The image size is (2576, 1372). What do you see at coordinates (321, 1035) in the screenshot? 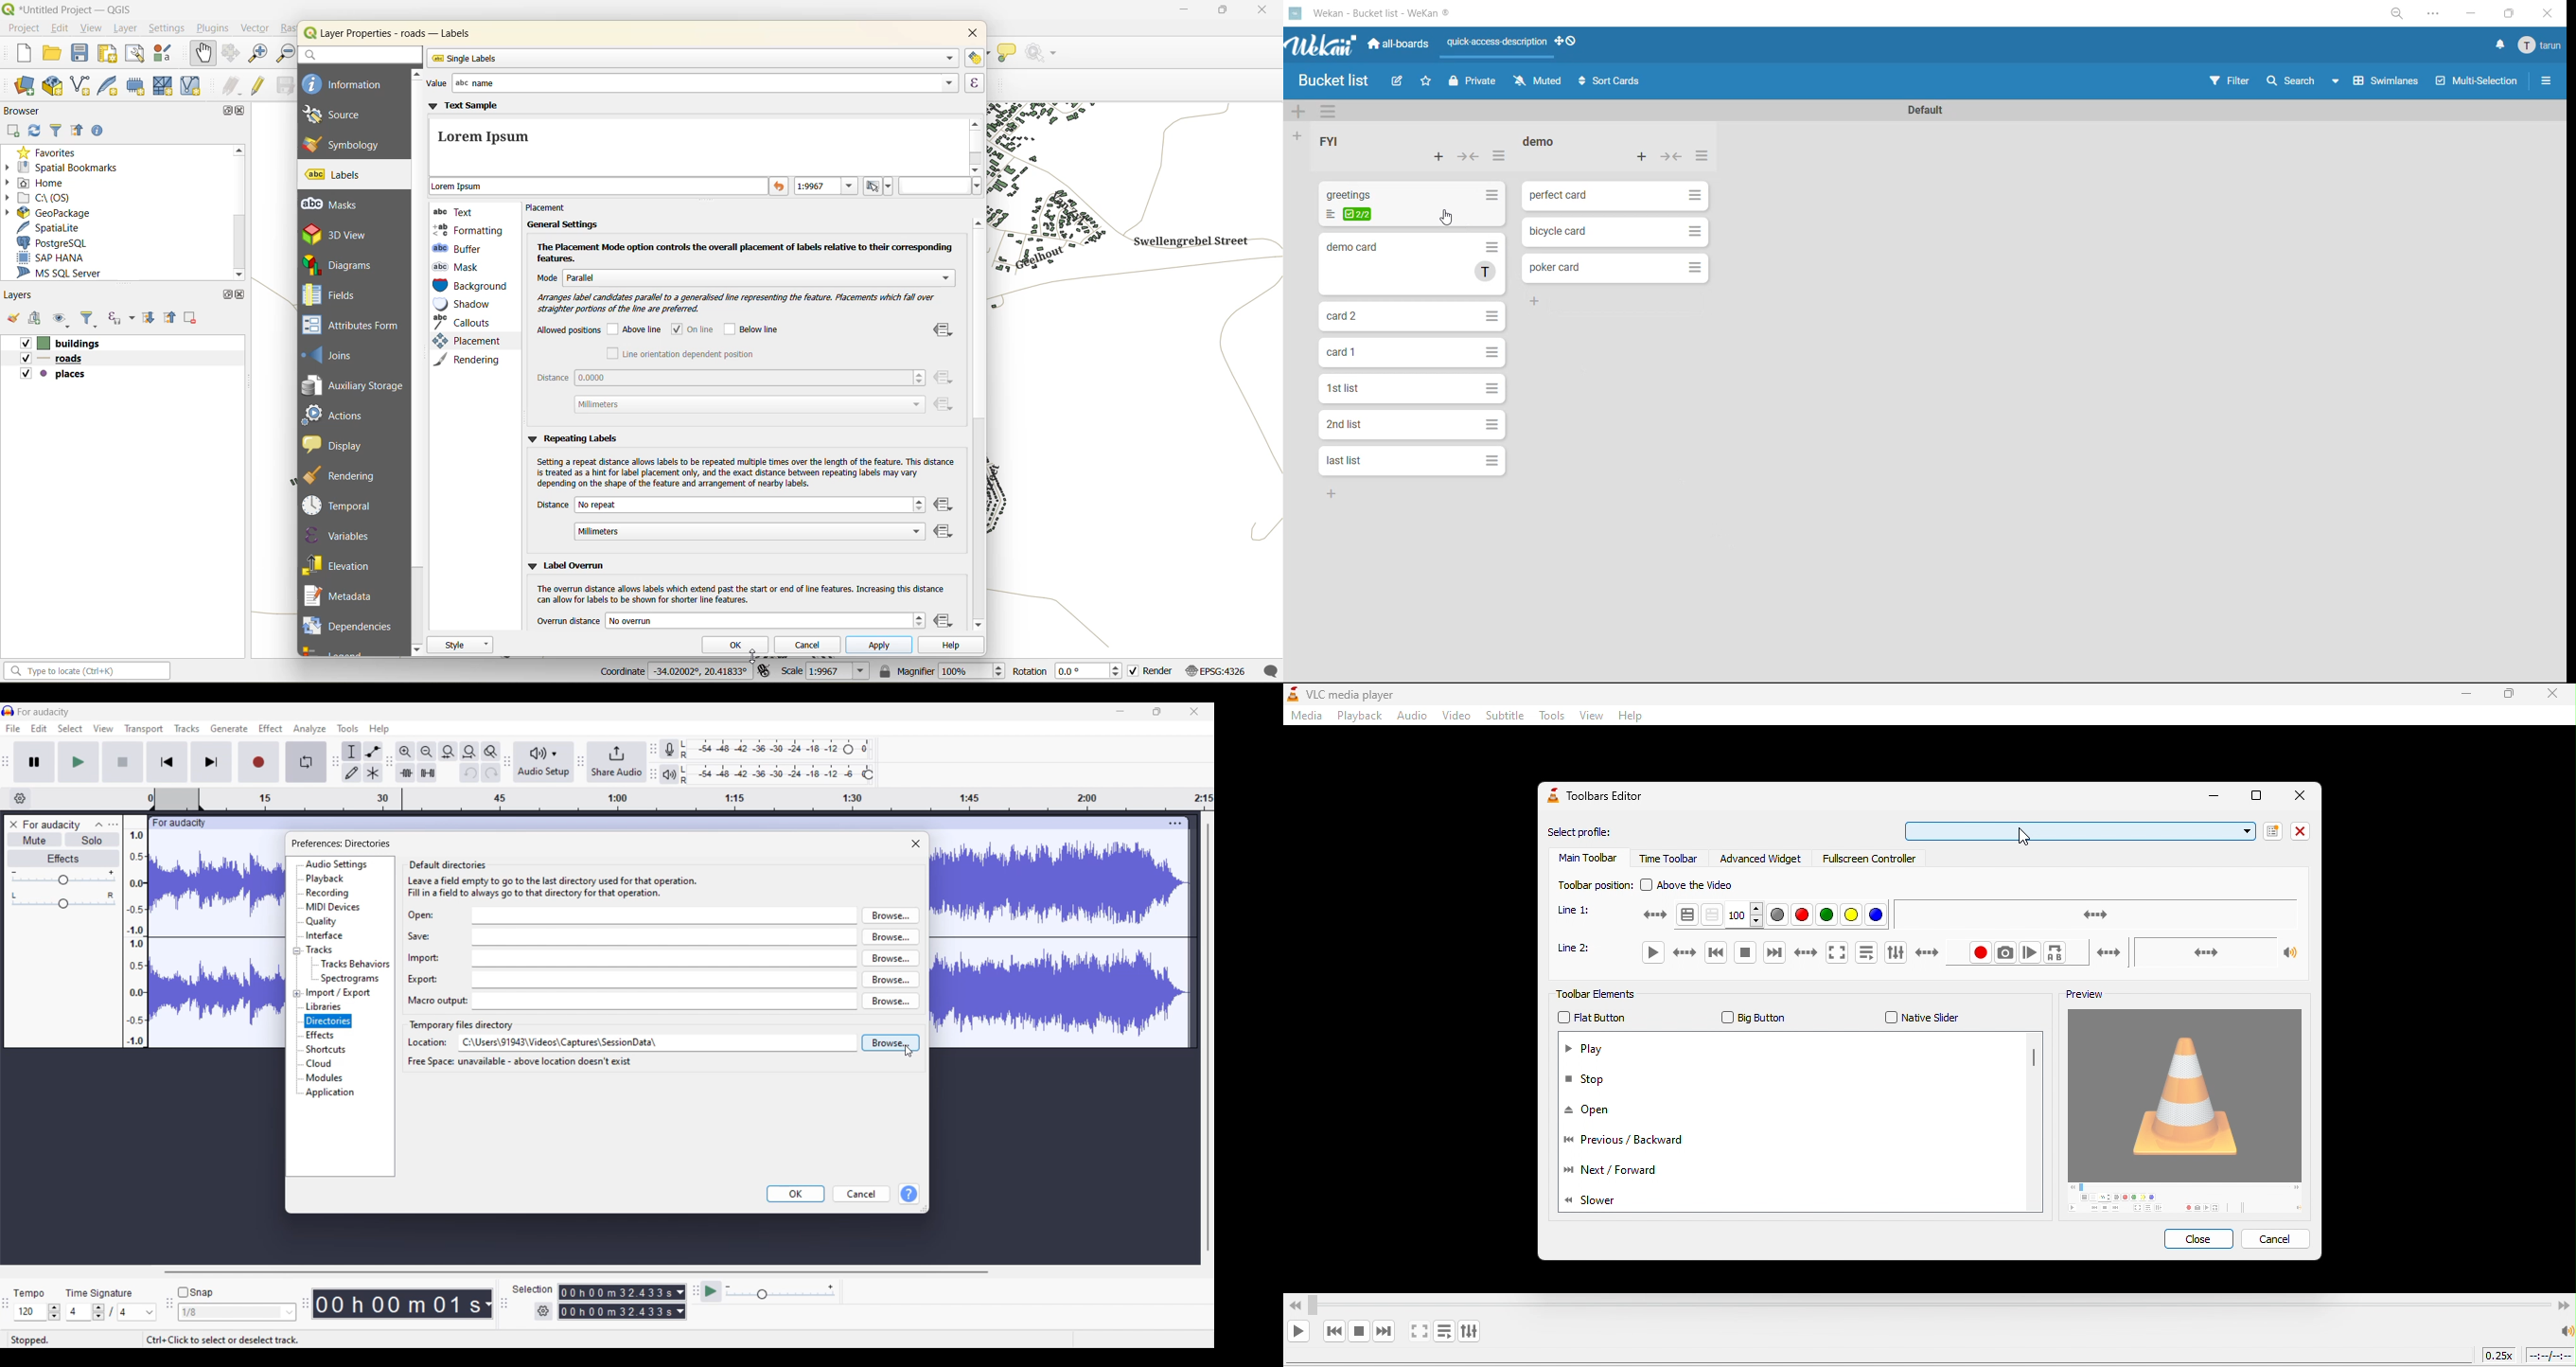
I see `Effects` at bounding box center [321, 1035].